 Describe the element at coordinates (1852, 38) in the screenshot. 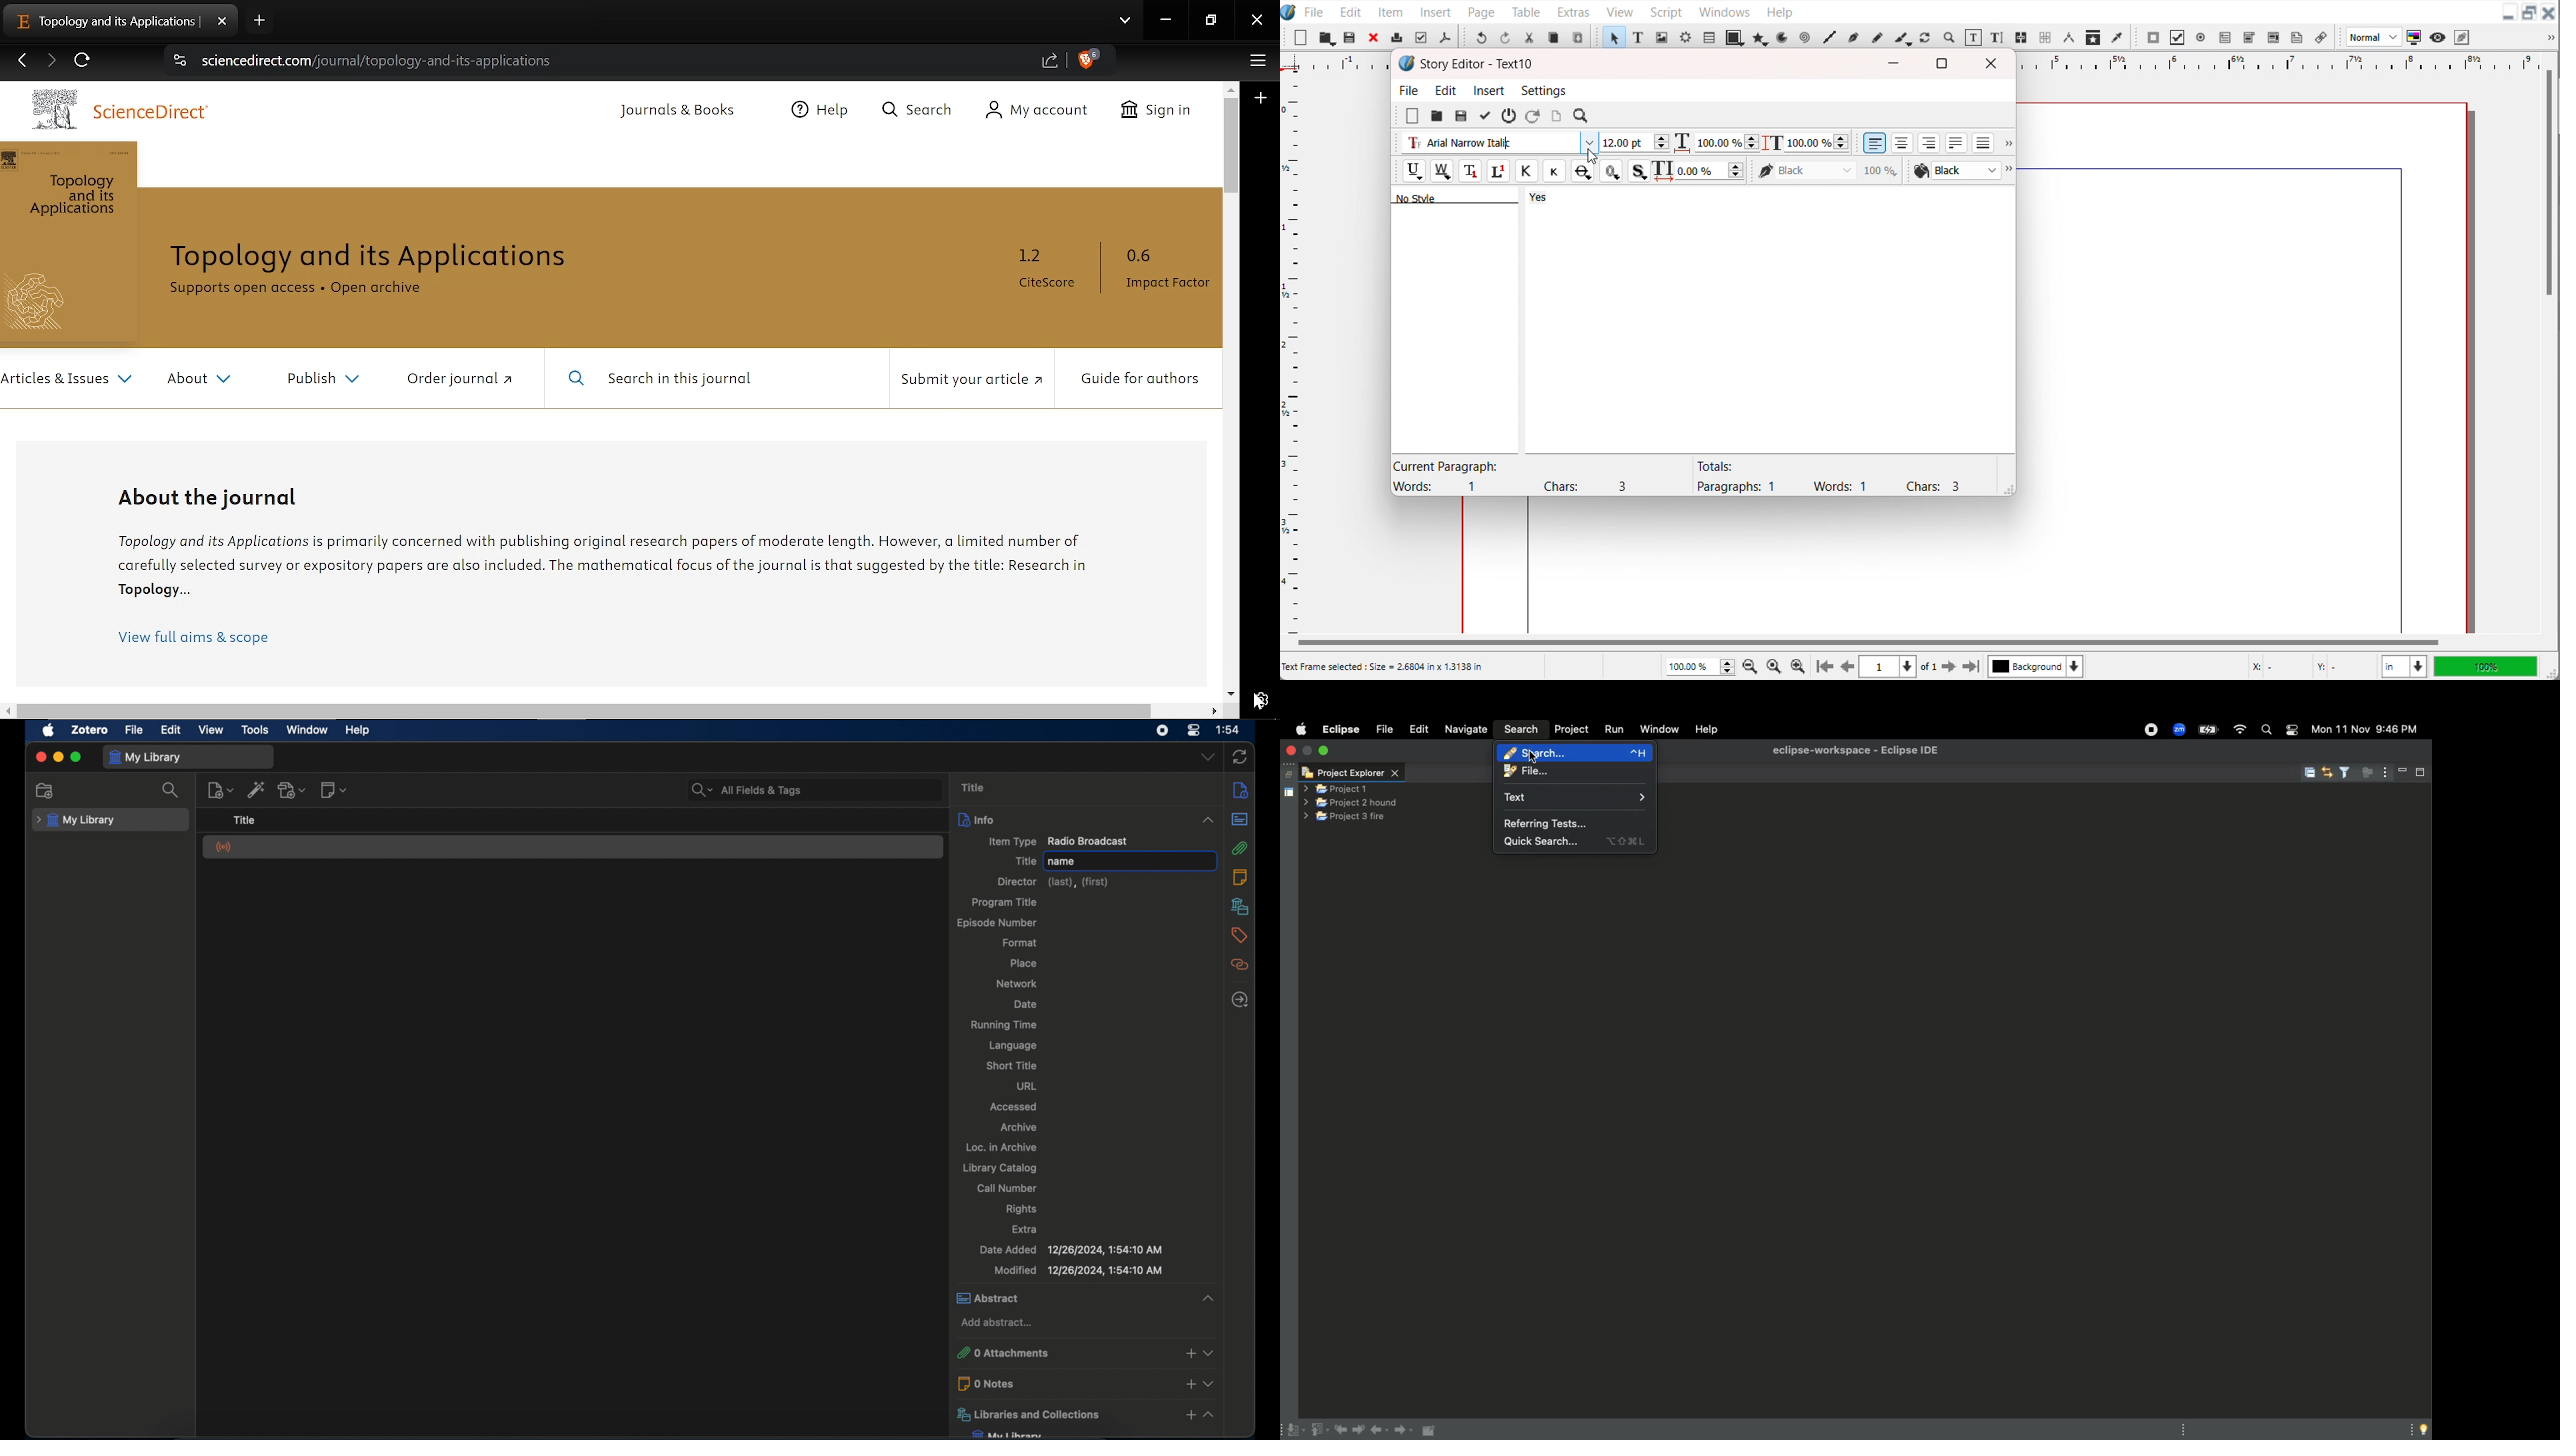

I see `Bezier curve` at that location.